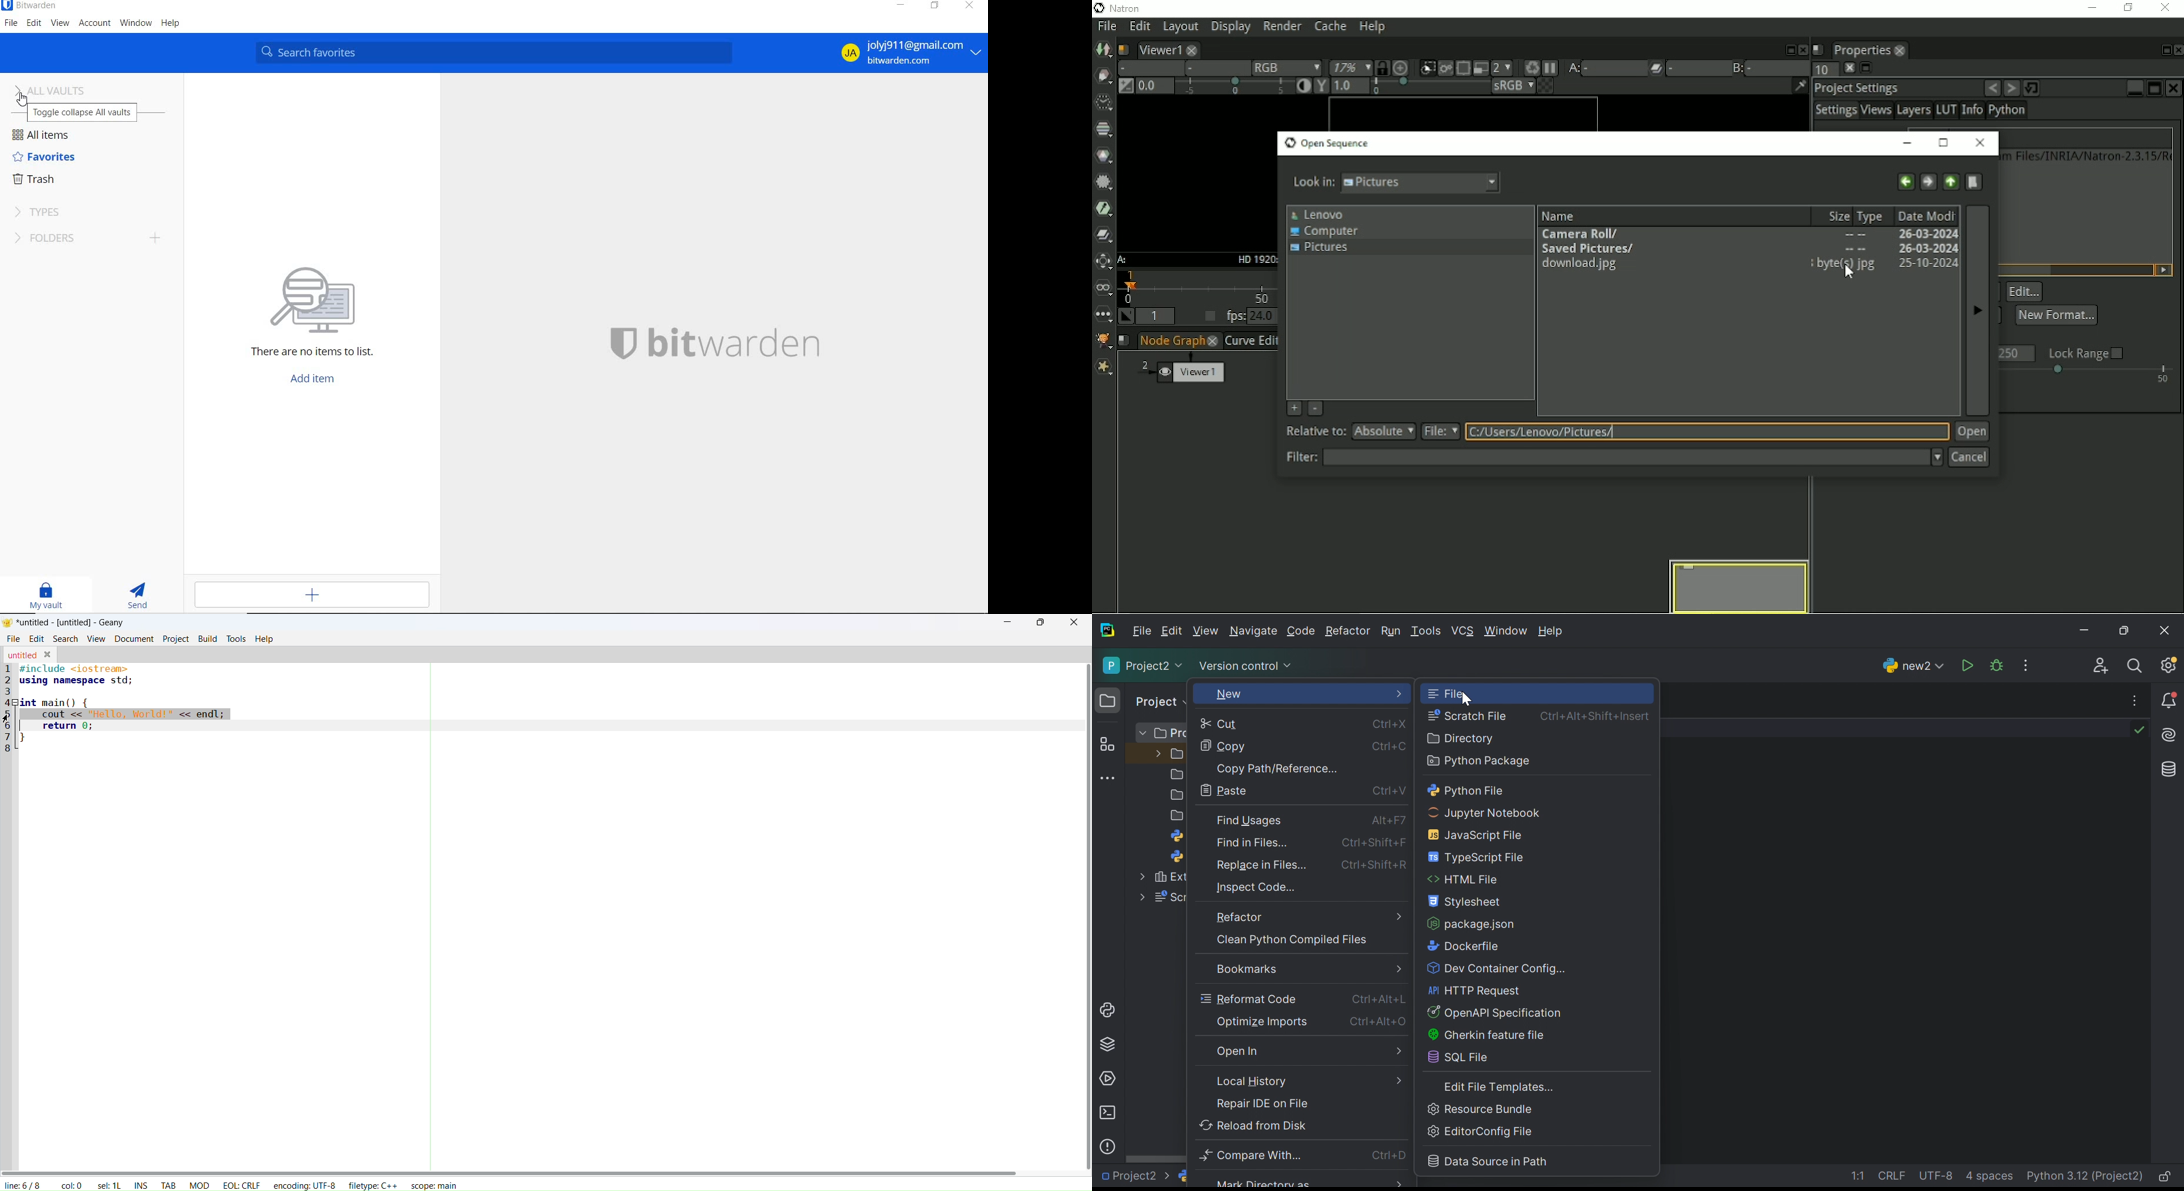 This screenshot has height=1204, width=2184. What do you see at coordinates (1109, 1078) in the screenshot?
I see `Services` at bounding box center [1109, 1078].